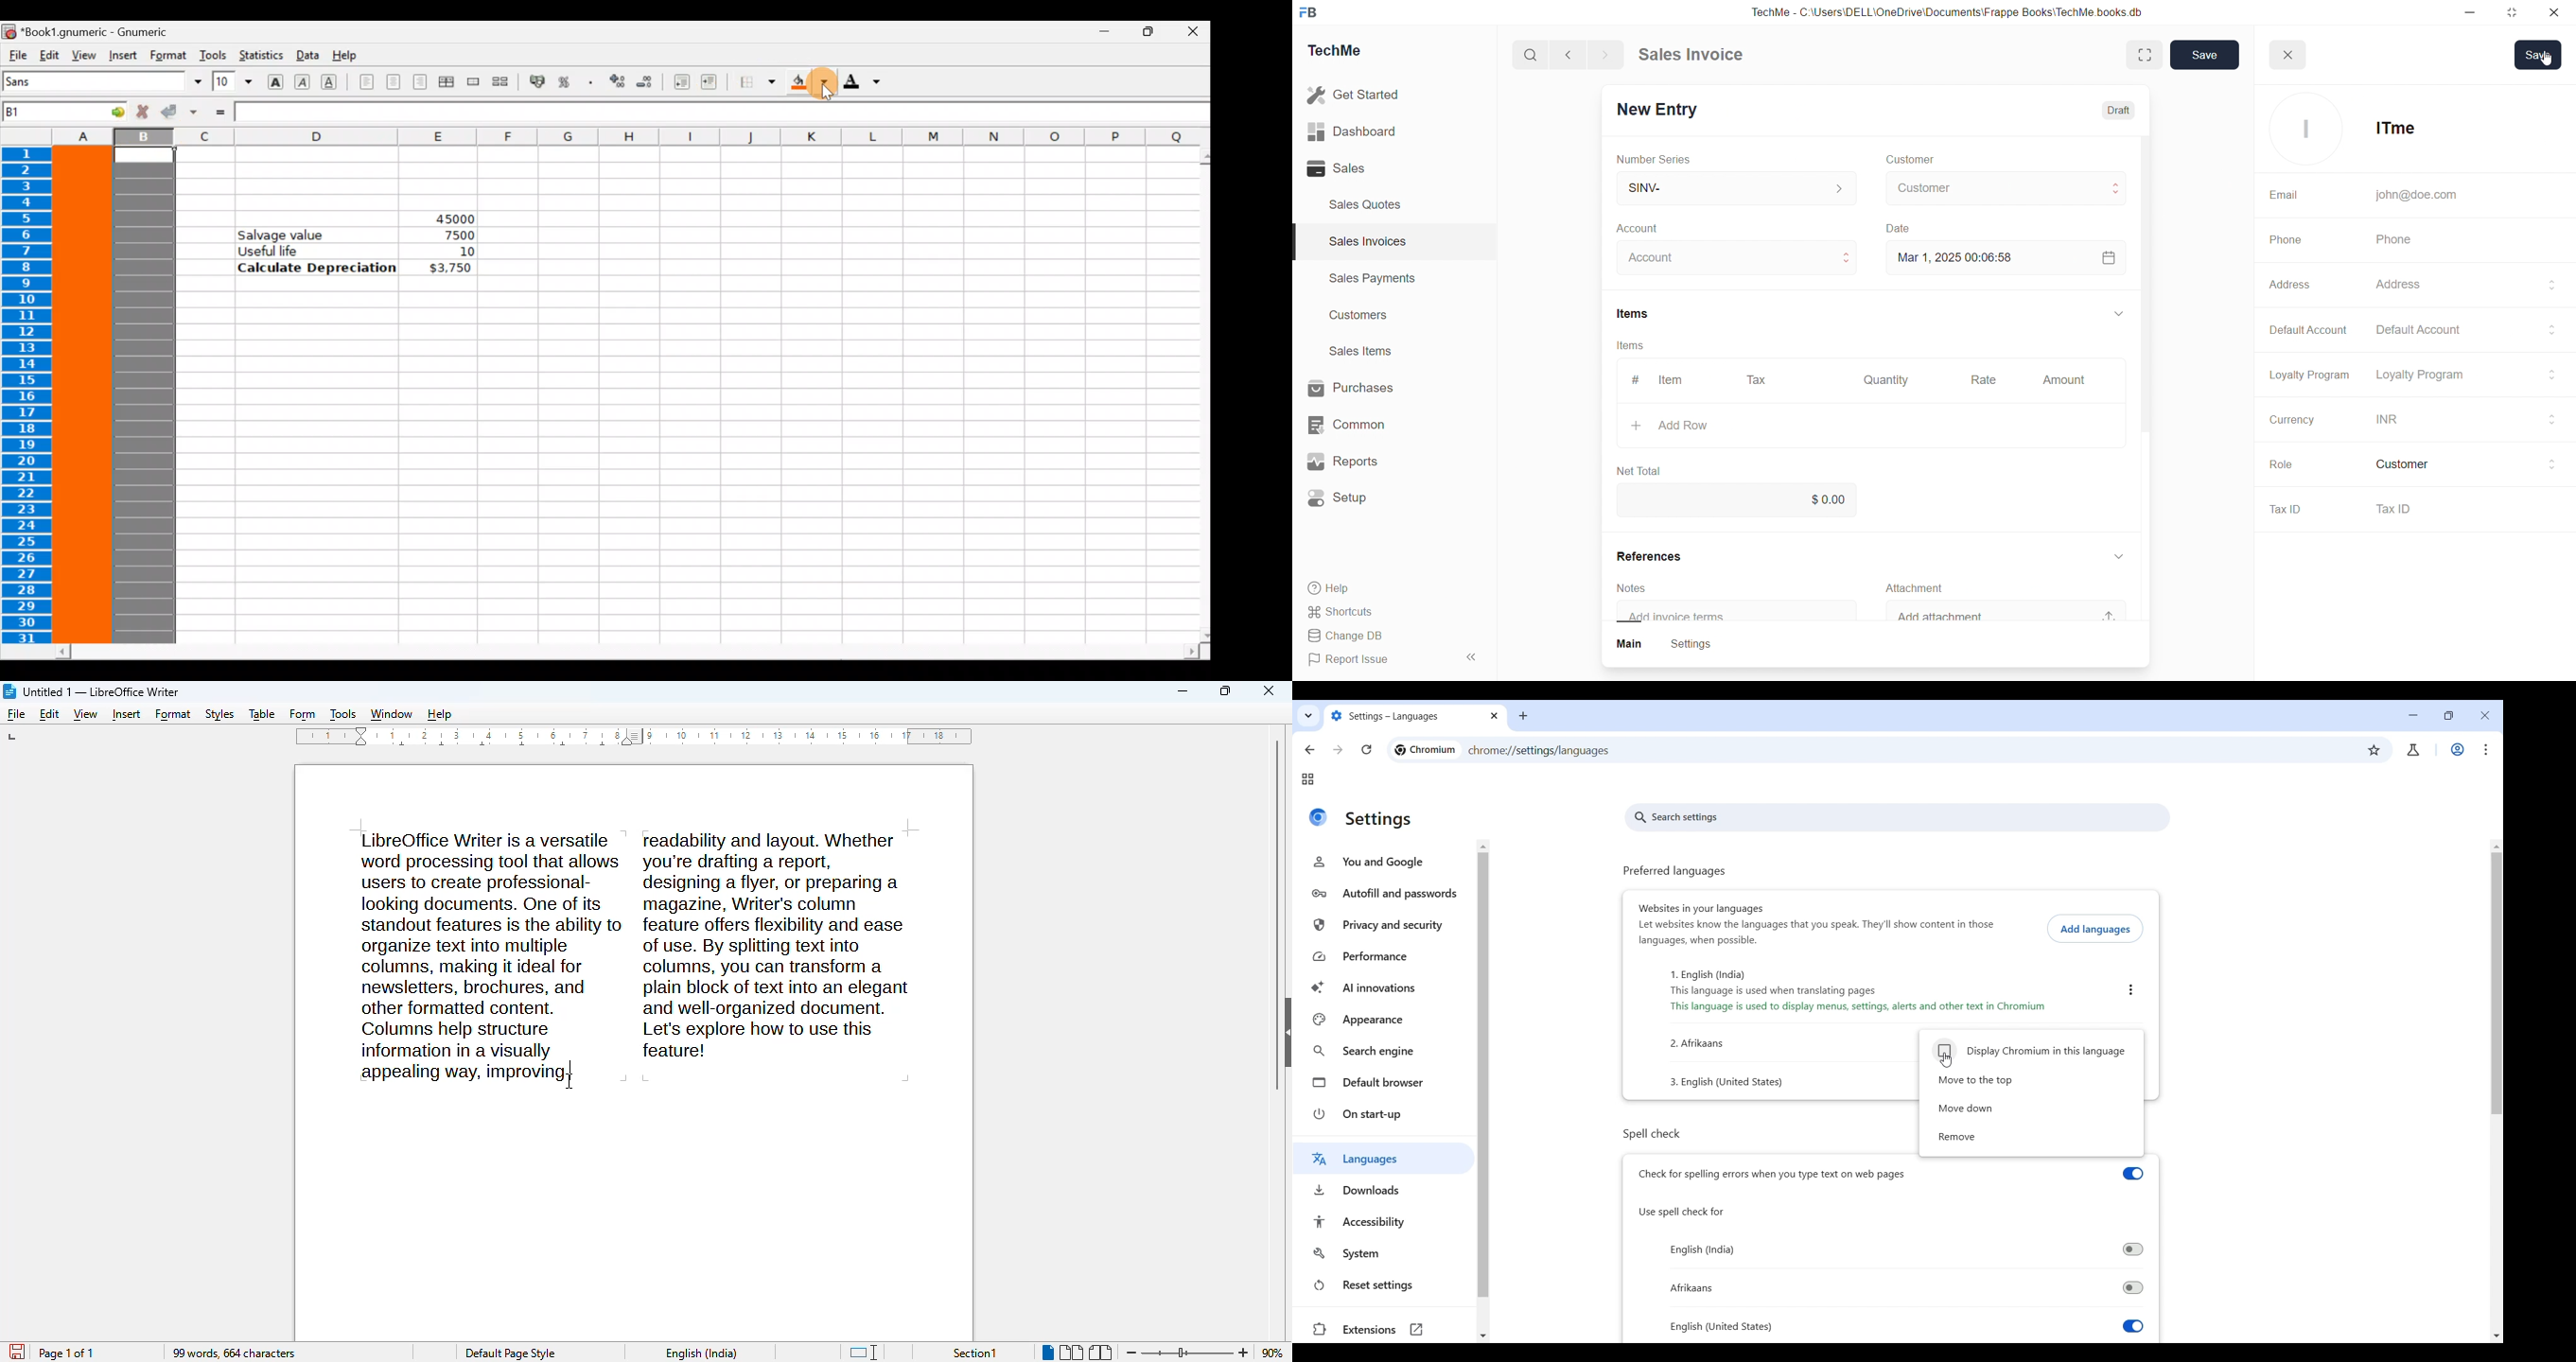  What do you see at coordinates (1183, 691) in the screenshot?
I see `minimize` at bounding box center [1183, 691].